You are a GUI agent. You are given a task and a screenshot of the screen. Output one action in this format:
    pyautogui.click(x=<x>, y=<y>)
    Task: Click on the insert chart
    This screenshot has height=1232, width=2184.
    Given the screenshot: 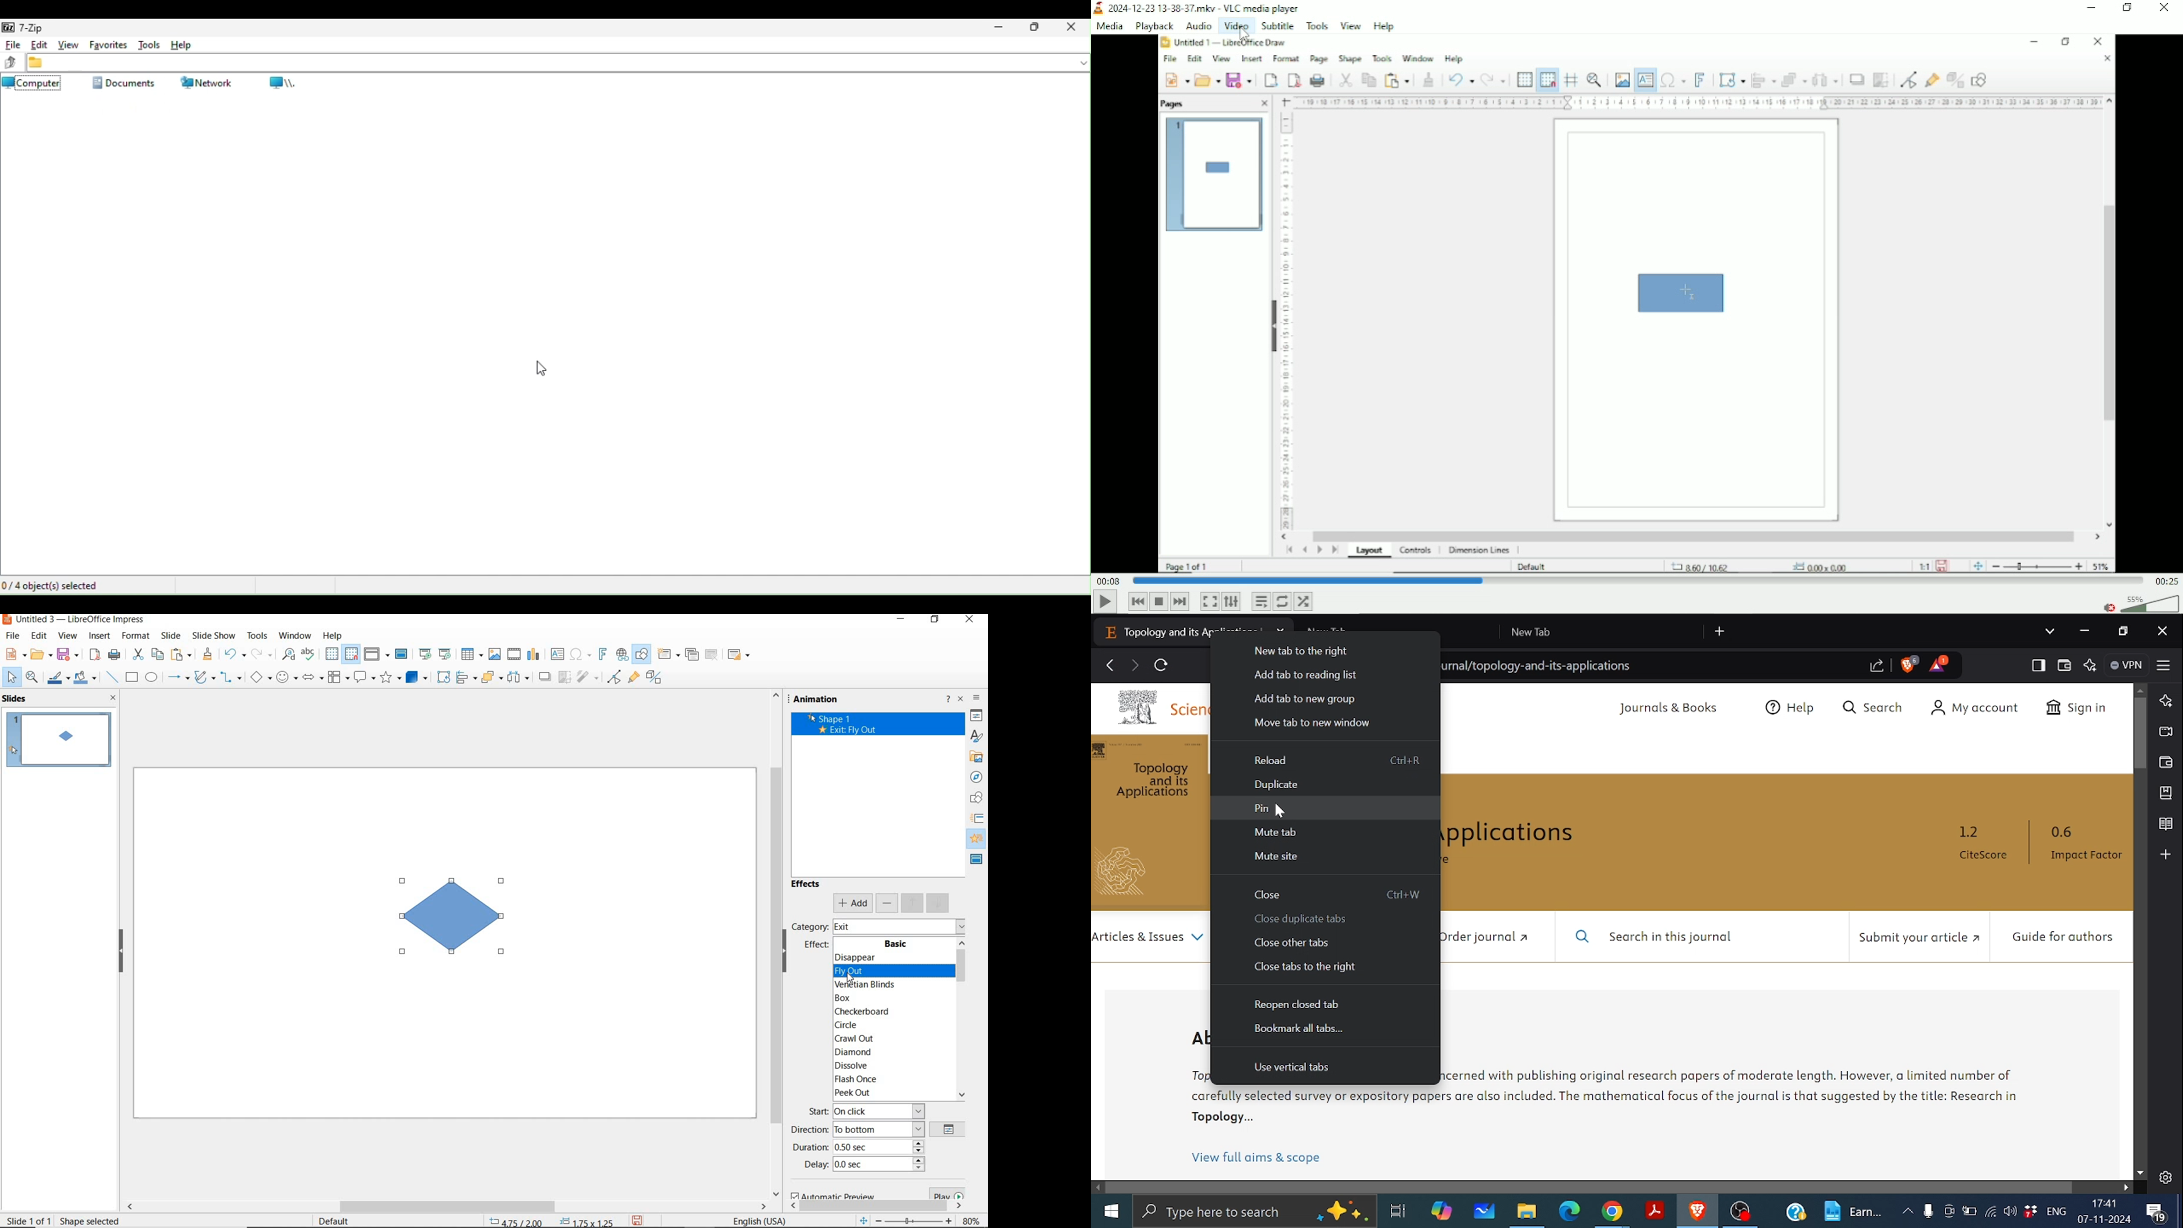 What is the action you would take?
    pyautogui.click(x=533, y=655)
    